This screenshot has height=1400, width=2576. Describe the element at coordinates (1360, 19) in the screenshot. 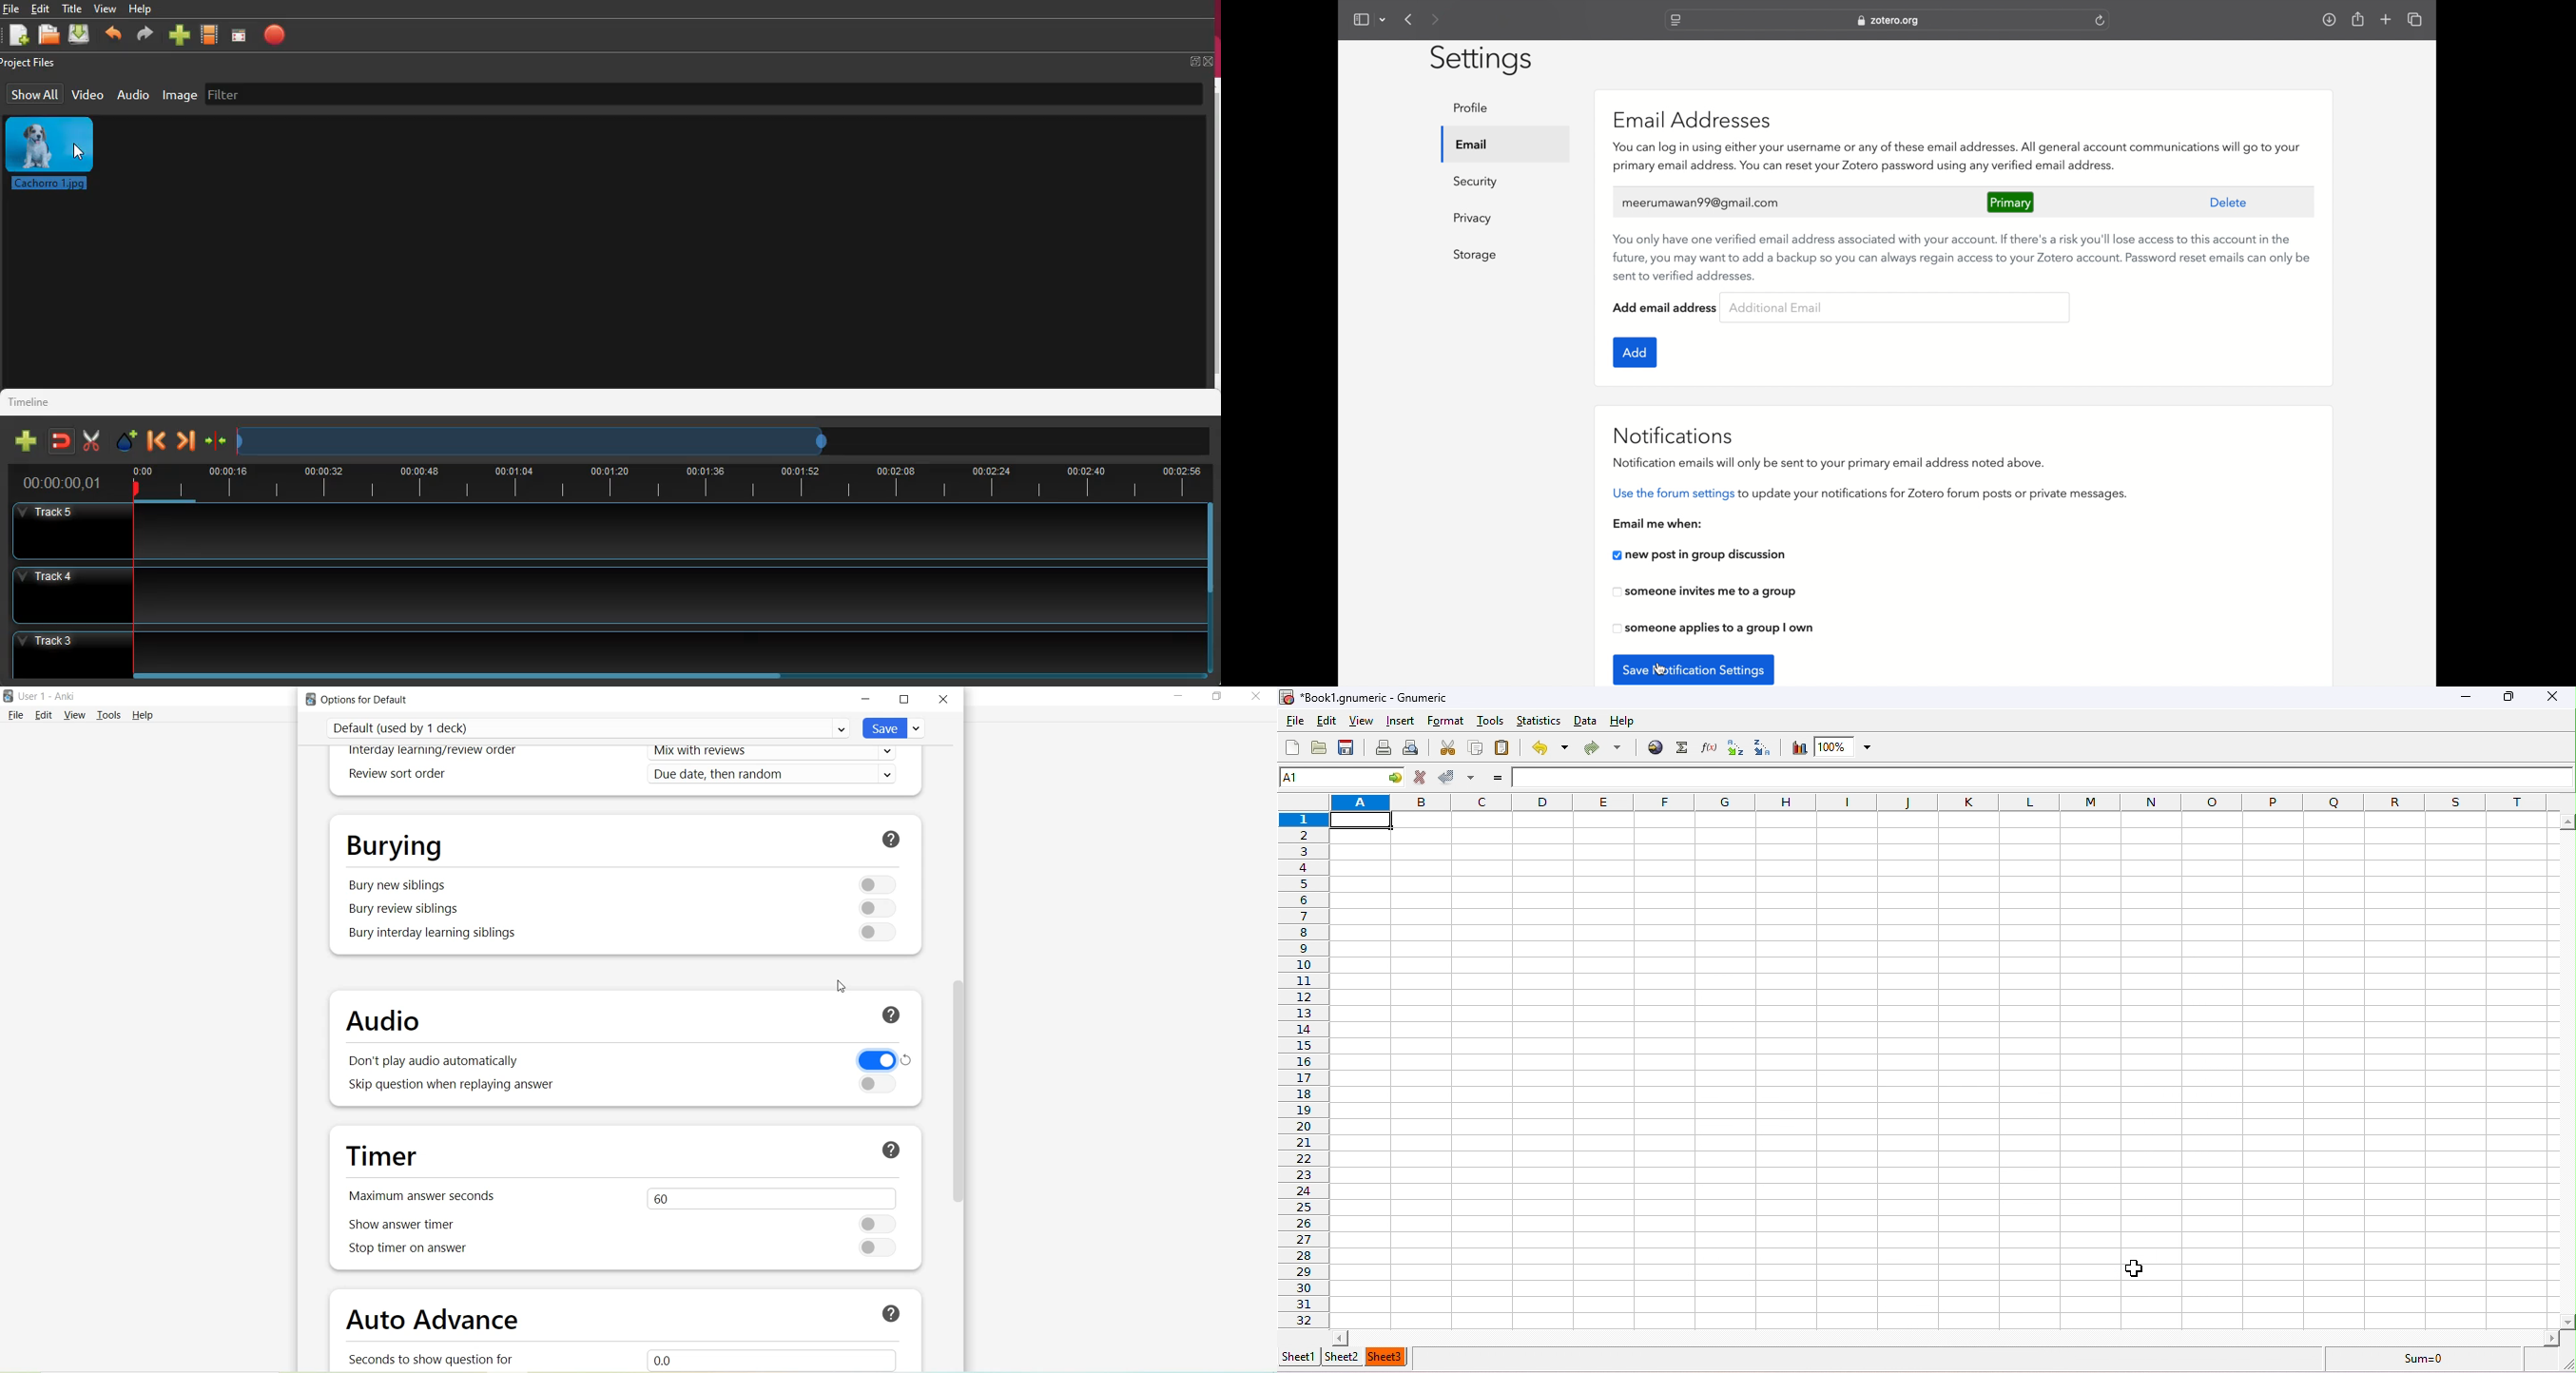

I see `show sidebar` at that location.